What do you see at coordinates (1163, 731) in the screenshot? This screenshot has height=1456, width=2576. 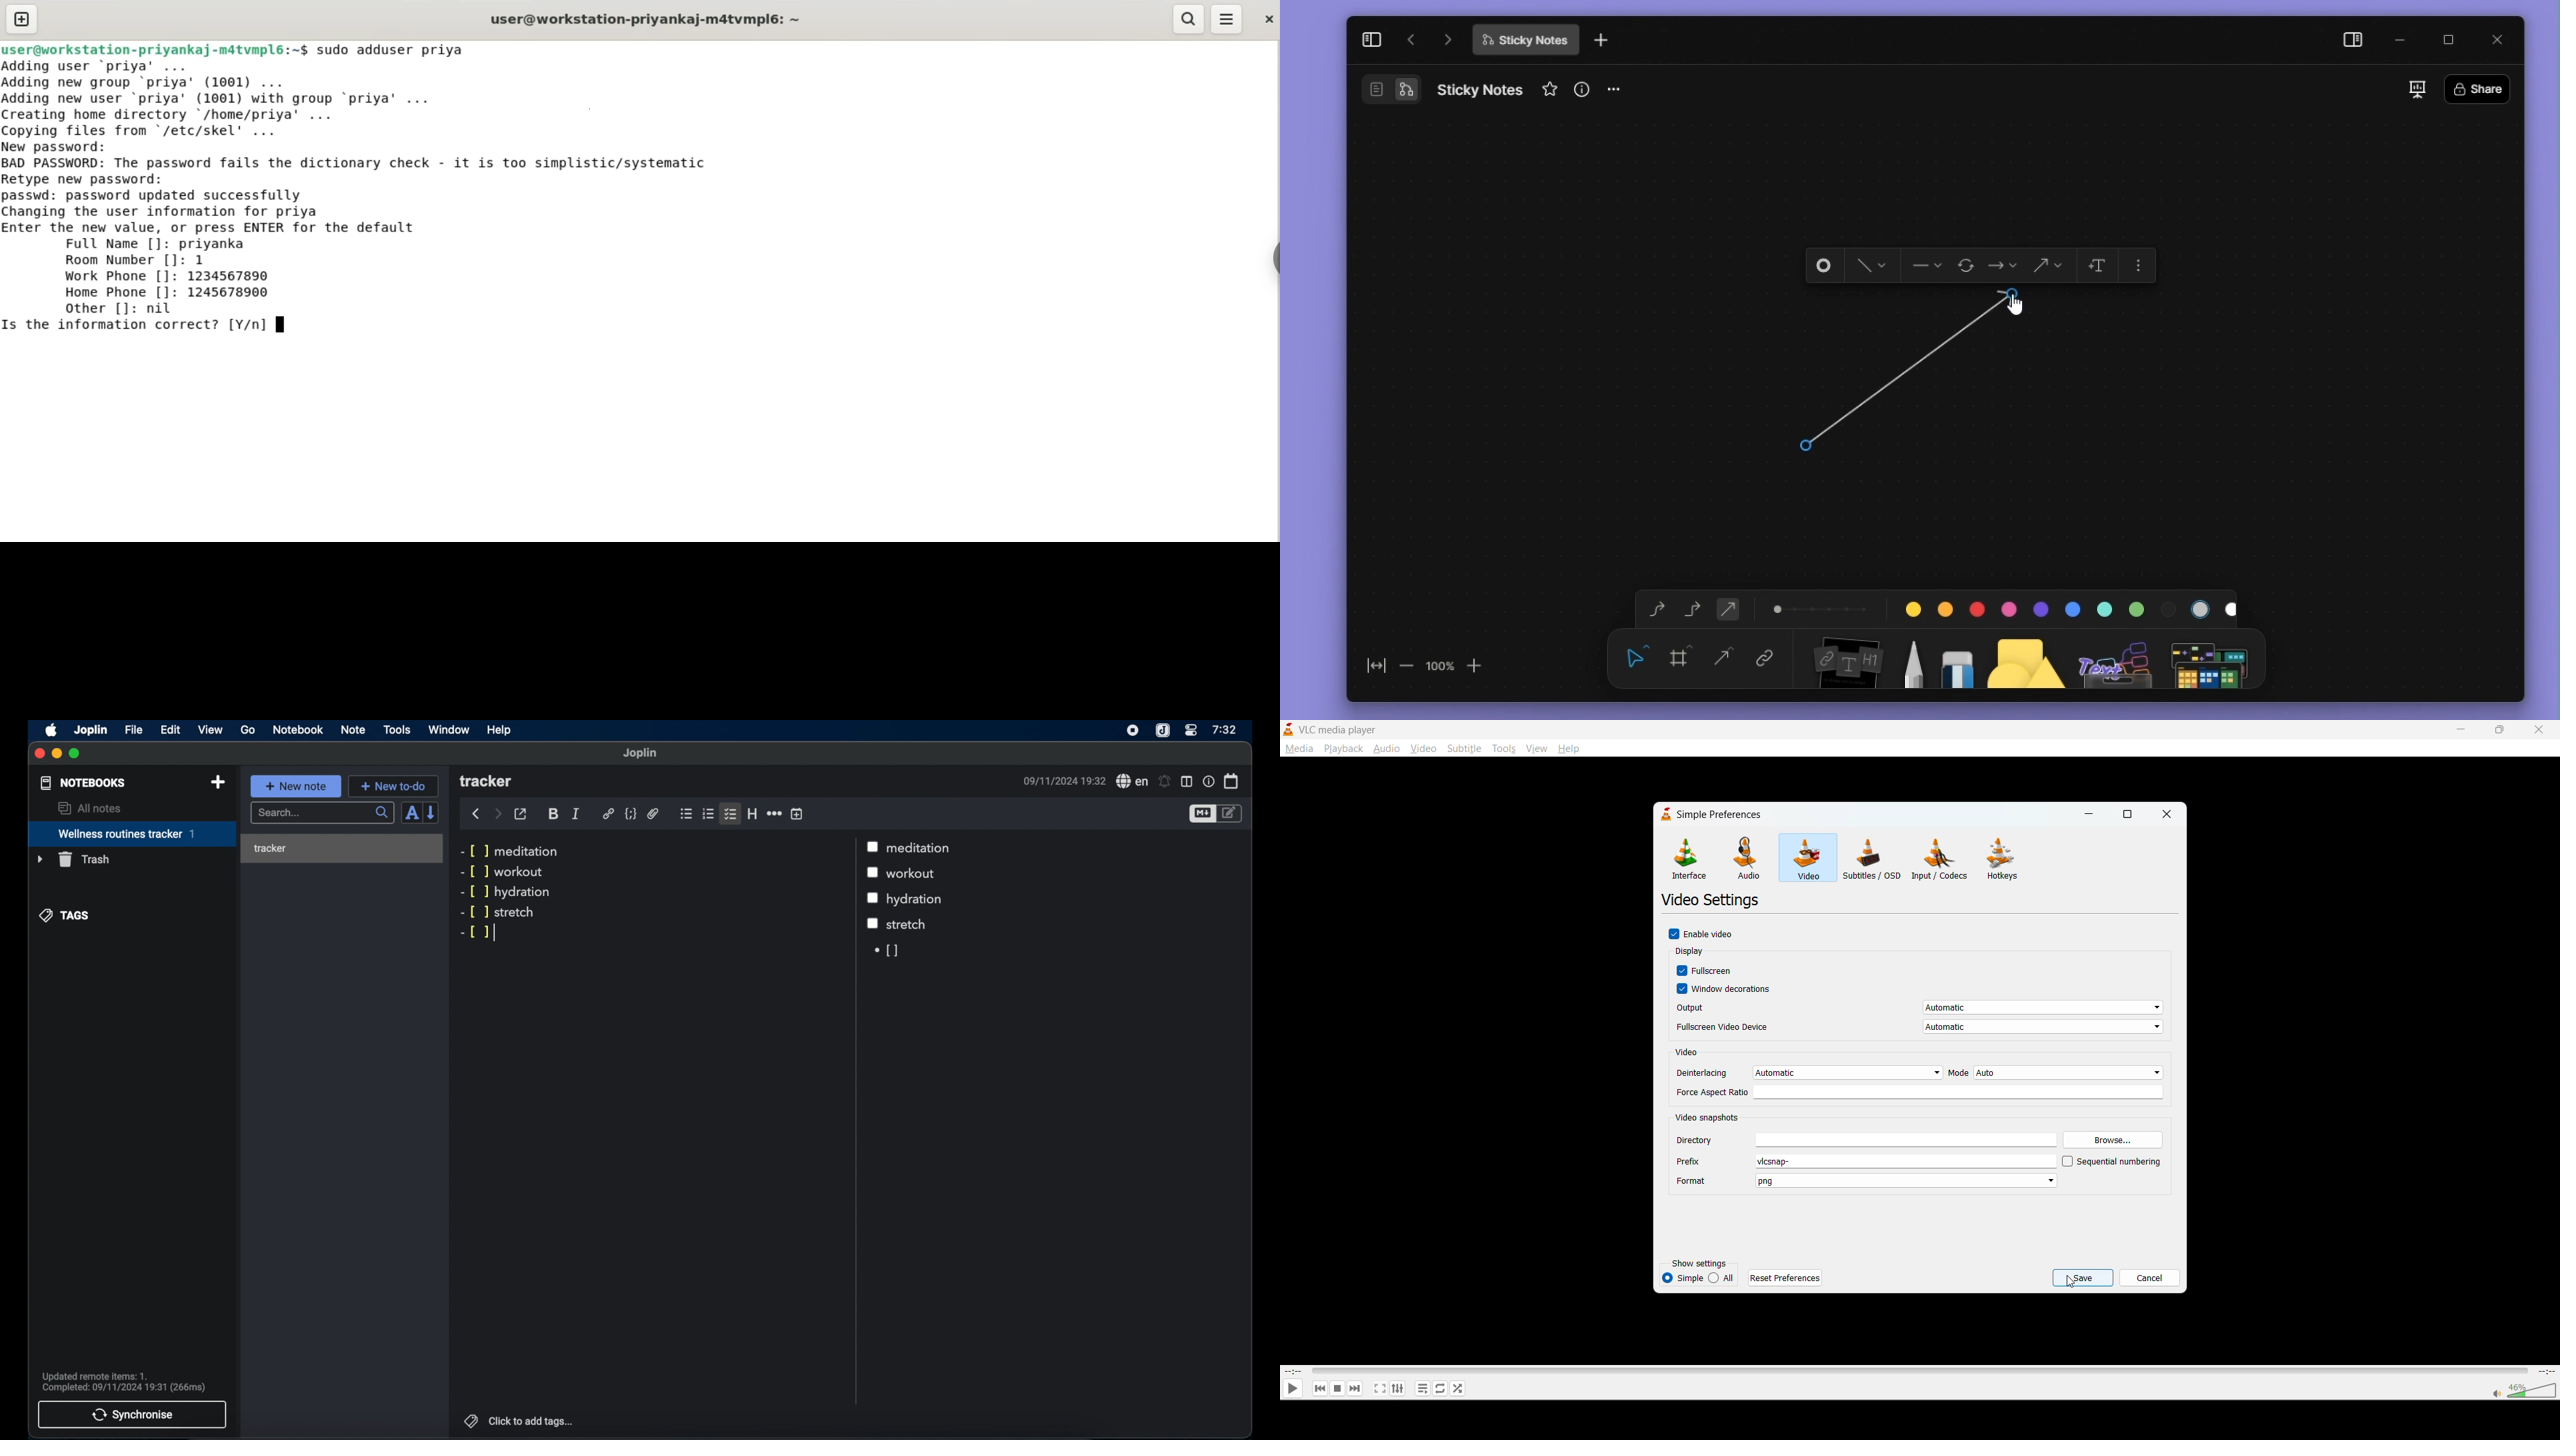 I see `joplin icon` at bounding box center [1163, 731].